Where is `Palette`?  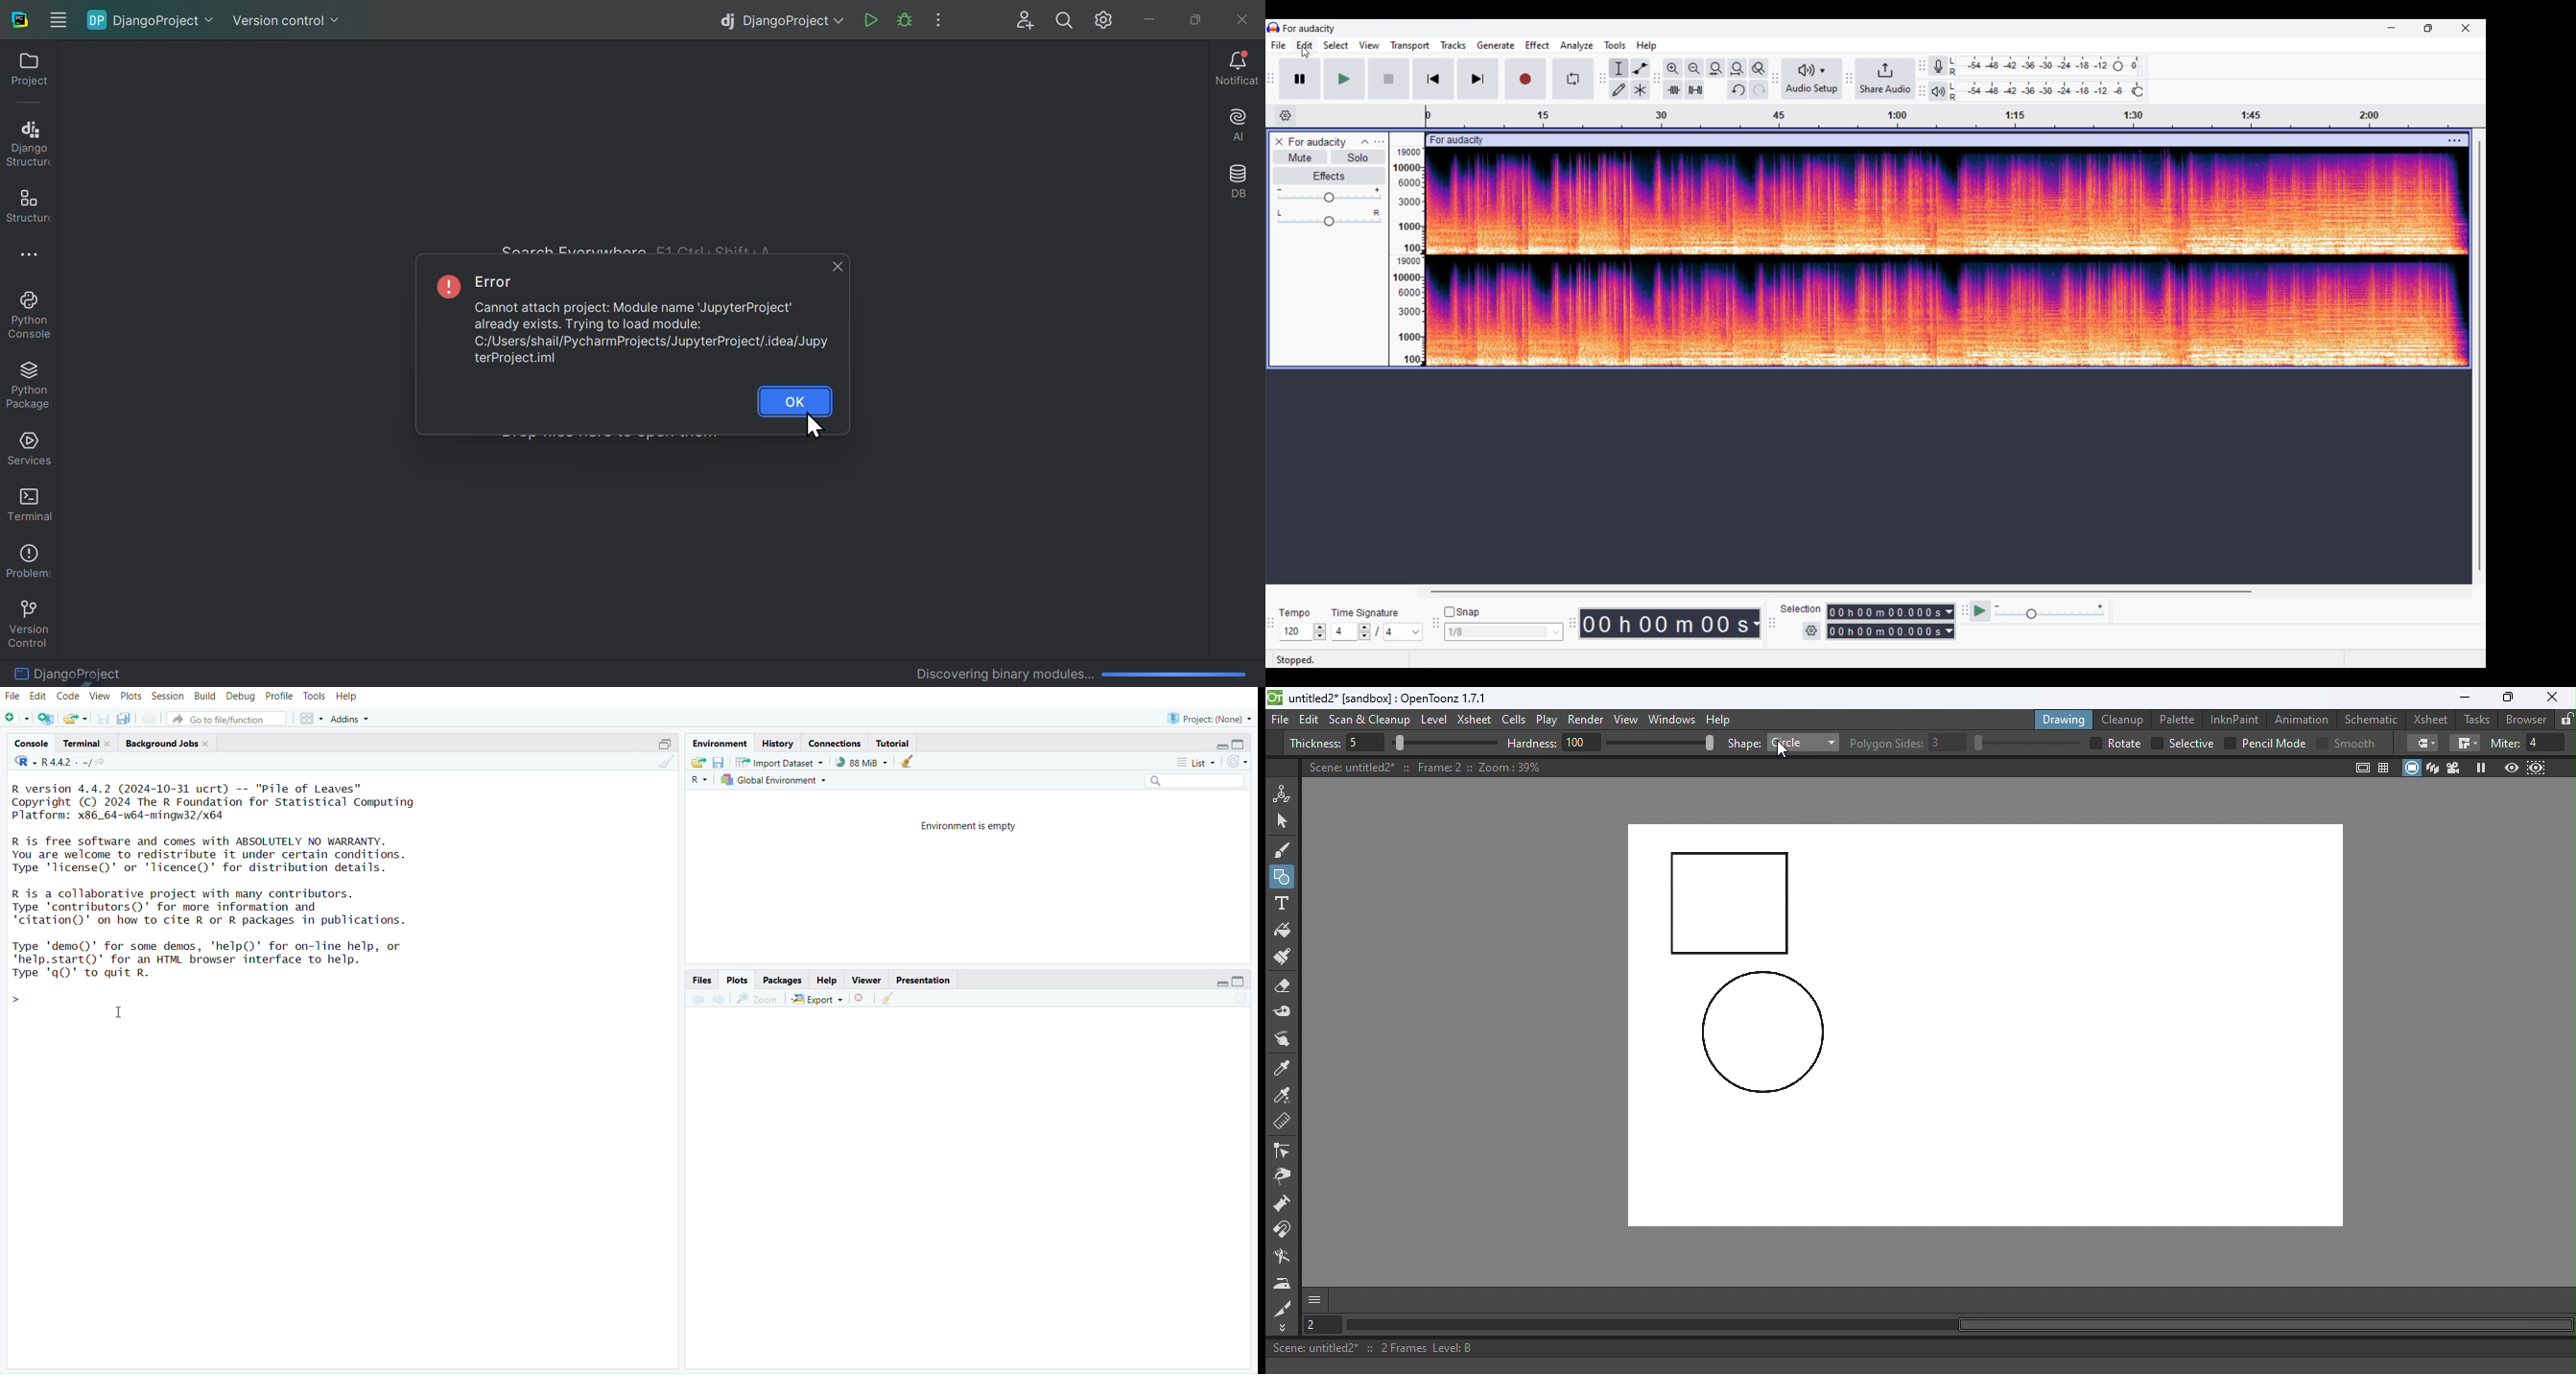
Palette is located at coordinates (2180, 719).